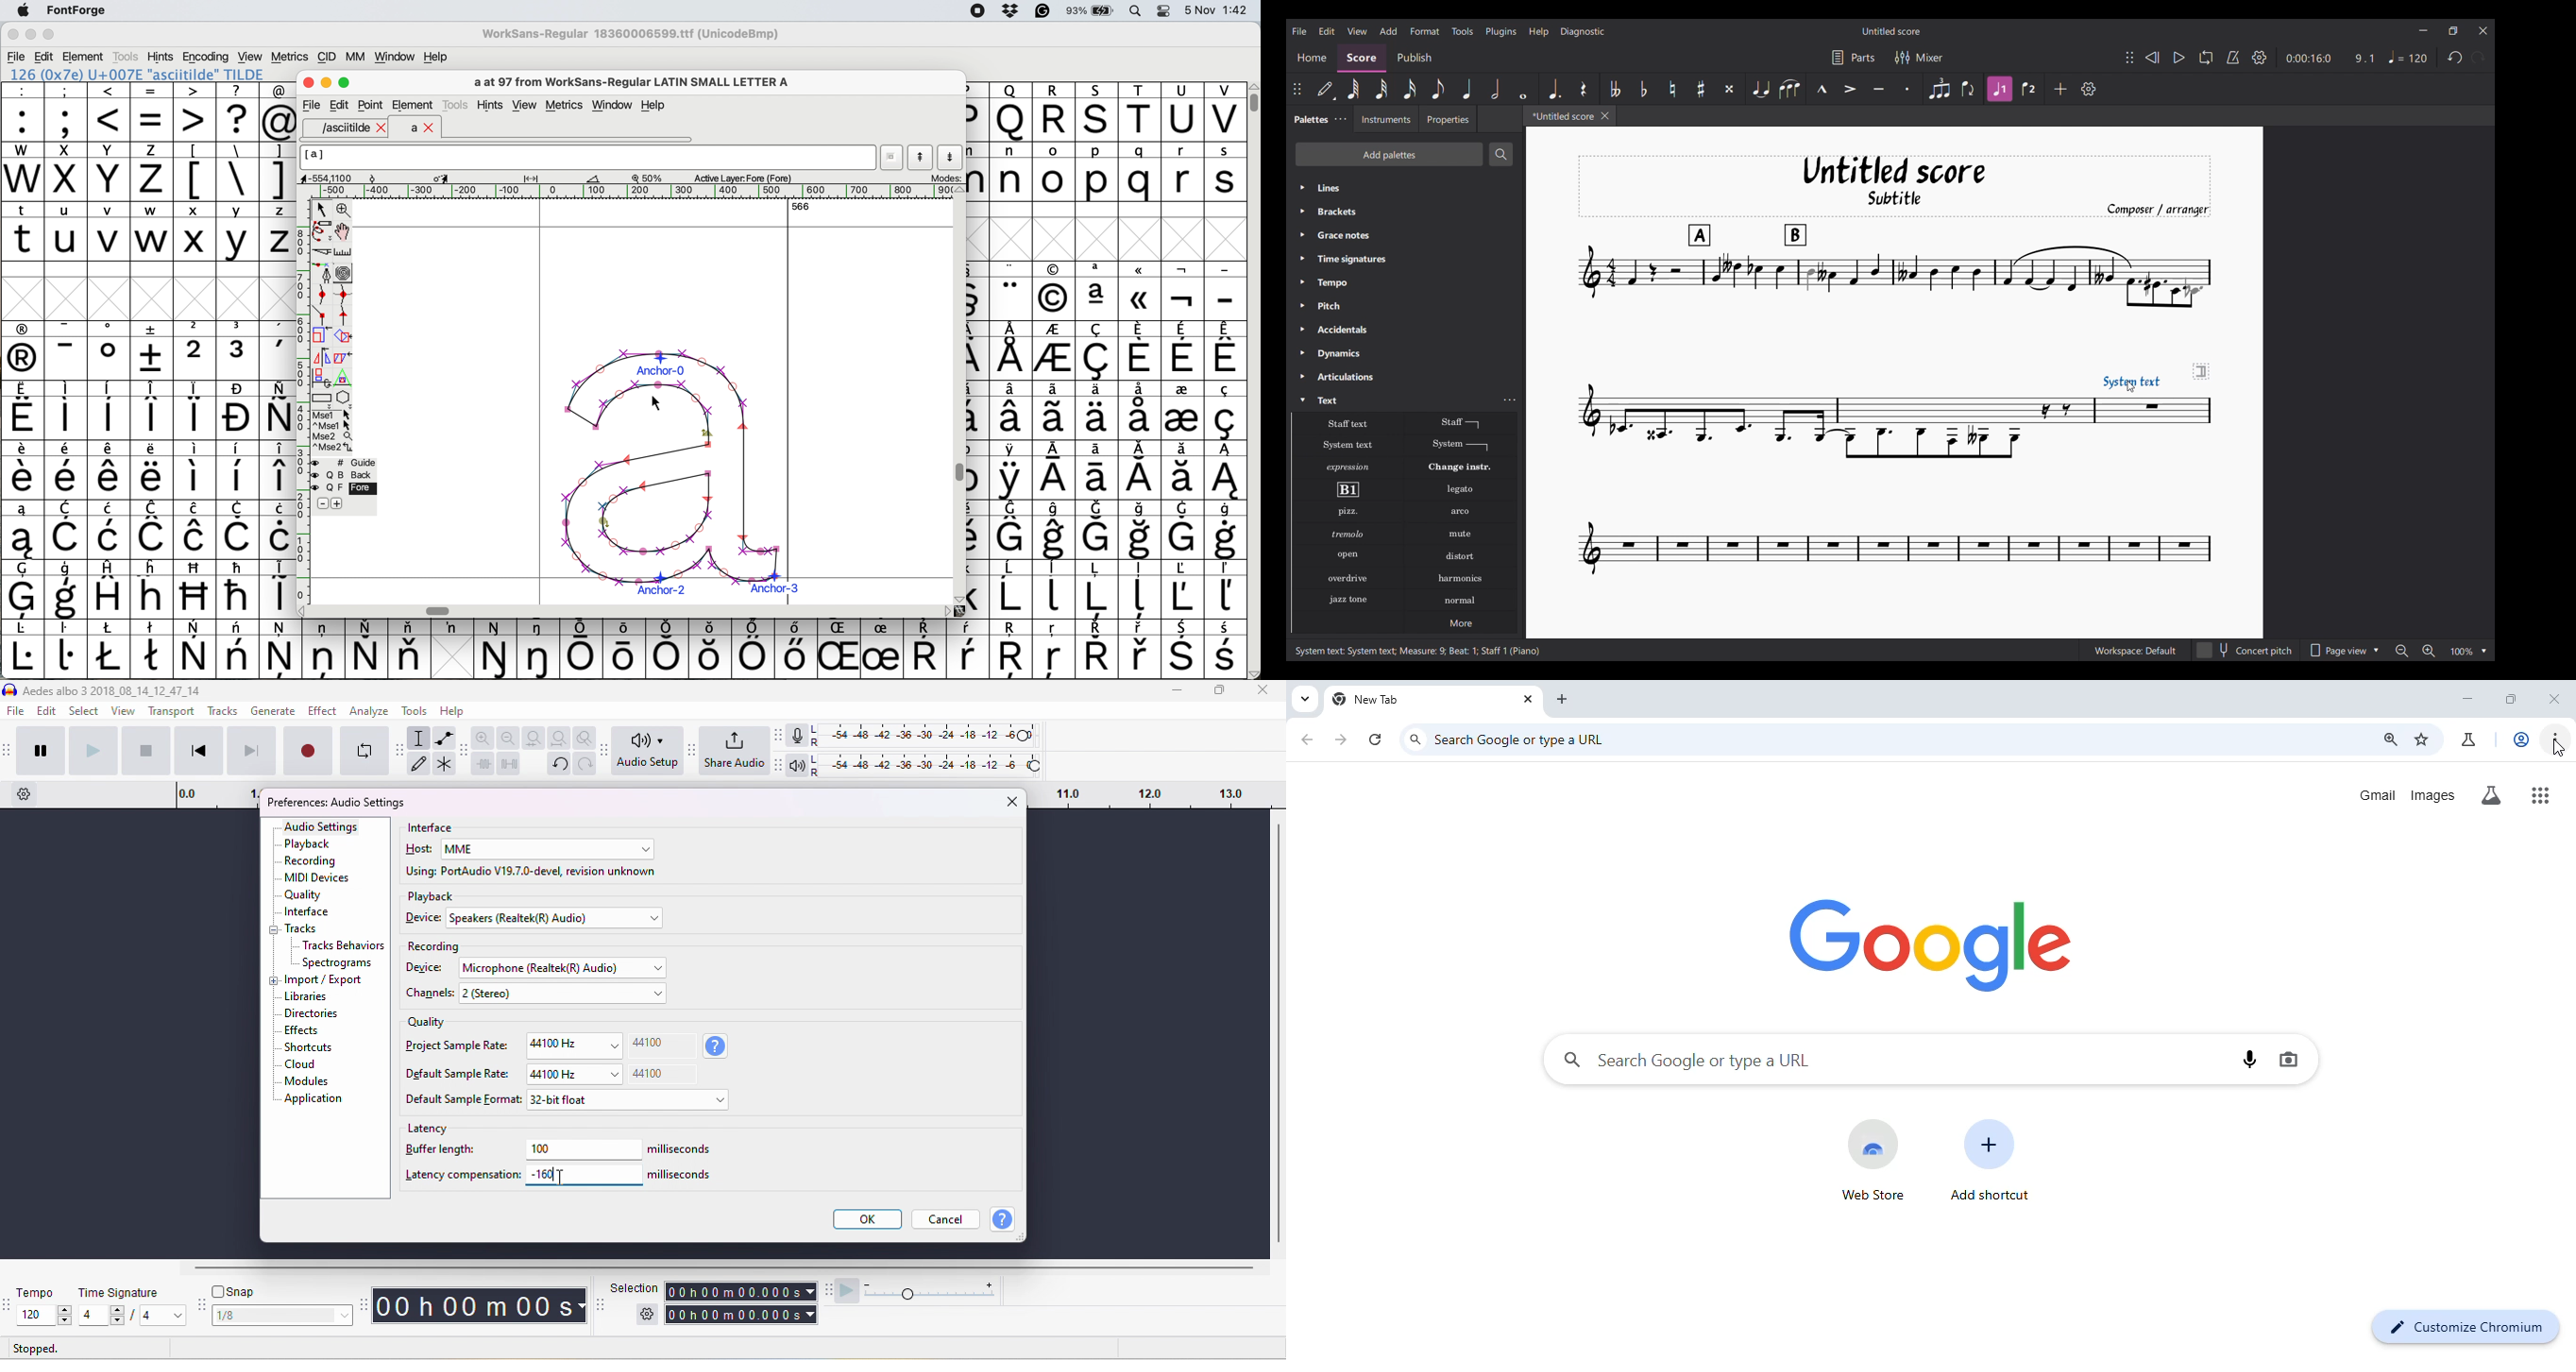  I want to click on Workspace: Default, so click(2135, 650).